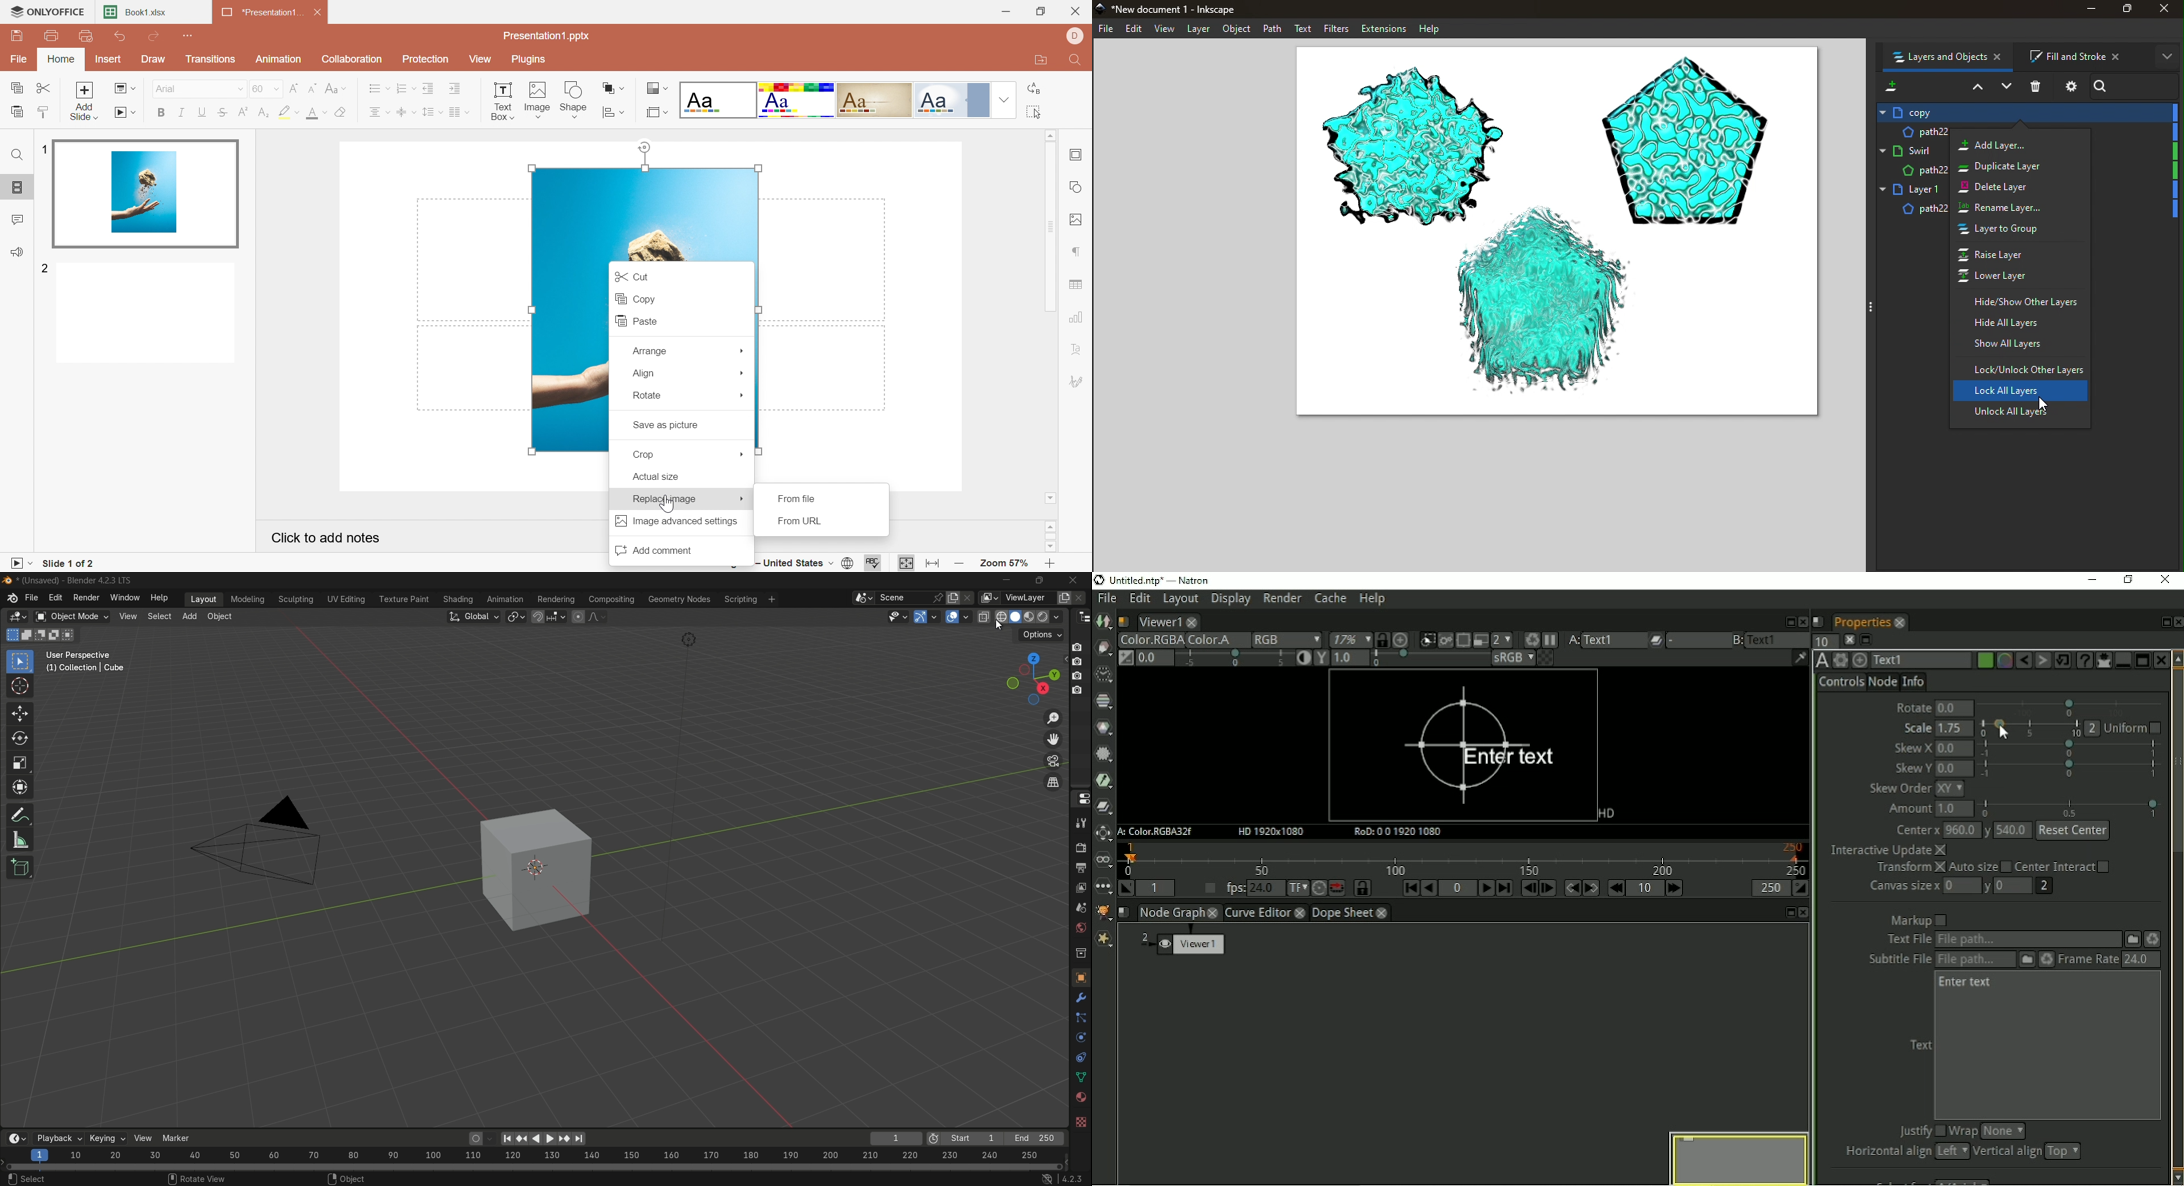  I want to click on Font color, so click(319, 112).